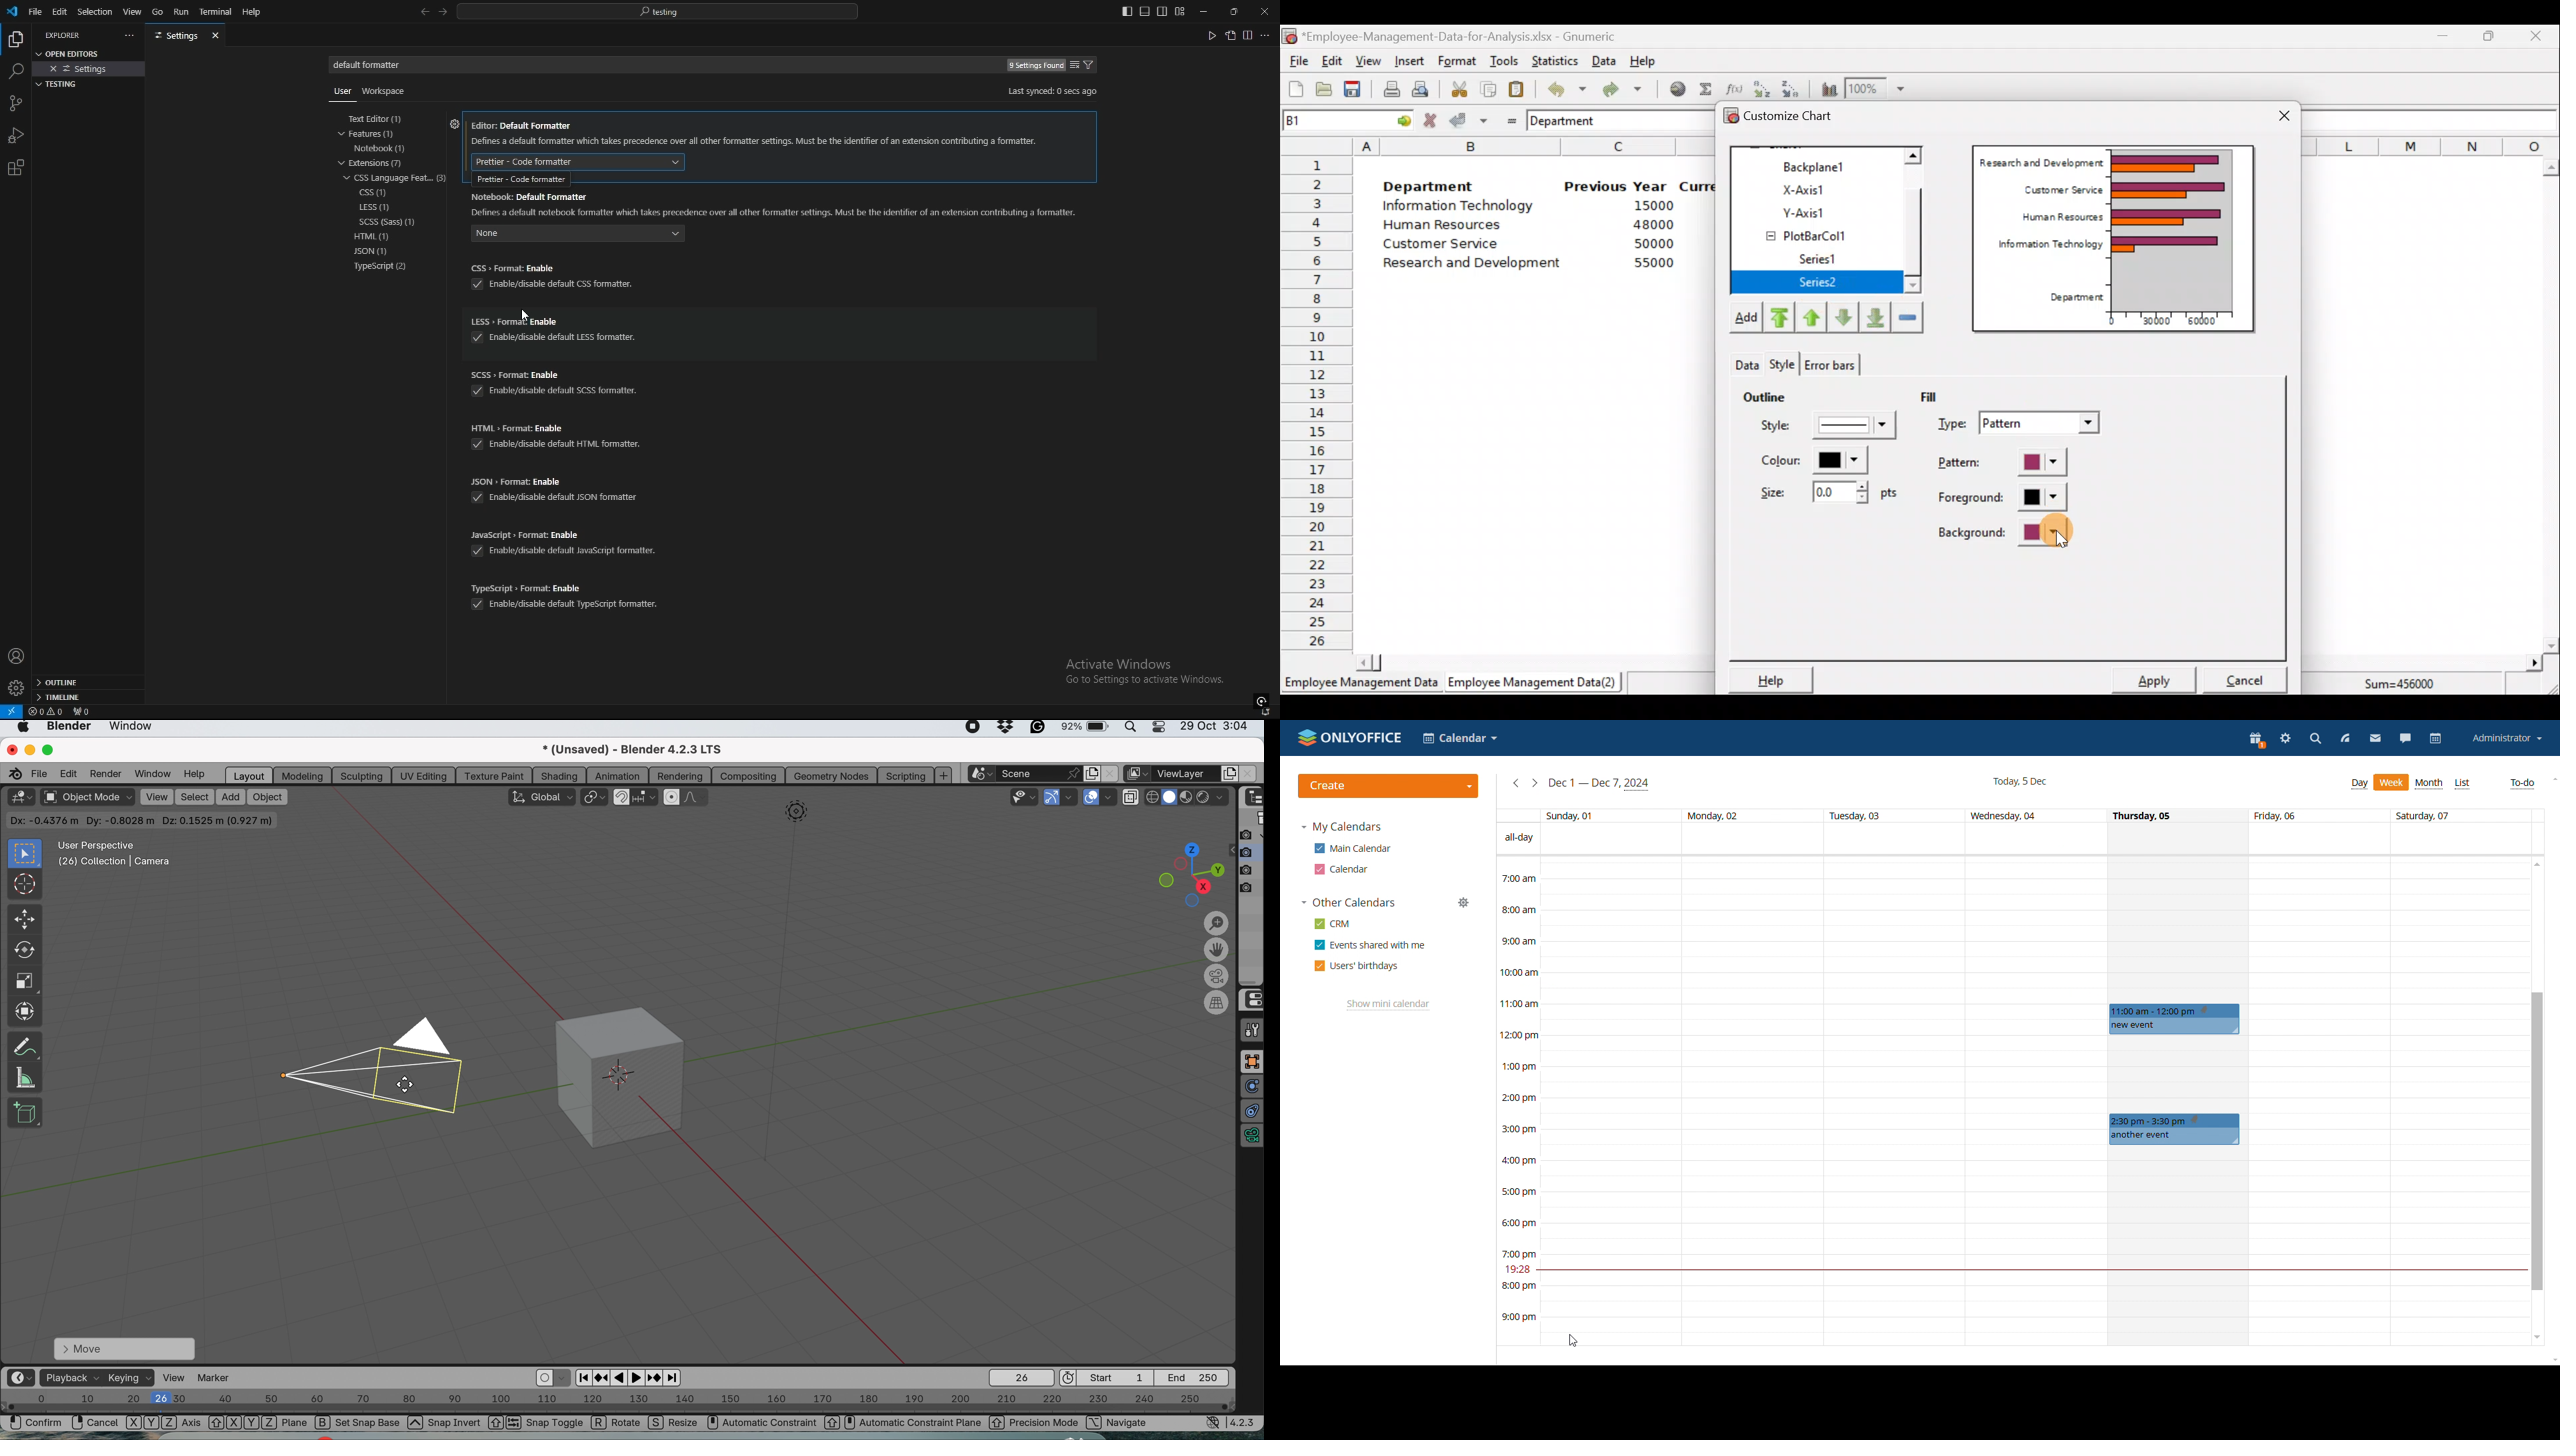 This screenshot has height=1456, width=2576. What do you see at coordinates (1777, 318) in the screenshot?
I see `Move upward` at bounding box center [1777, 318].